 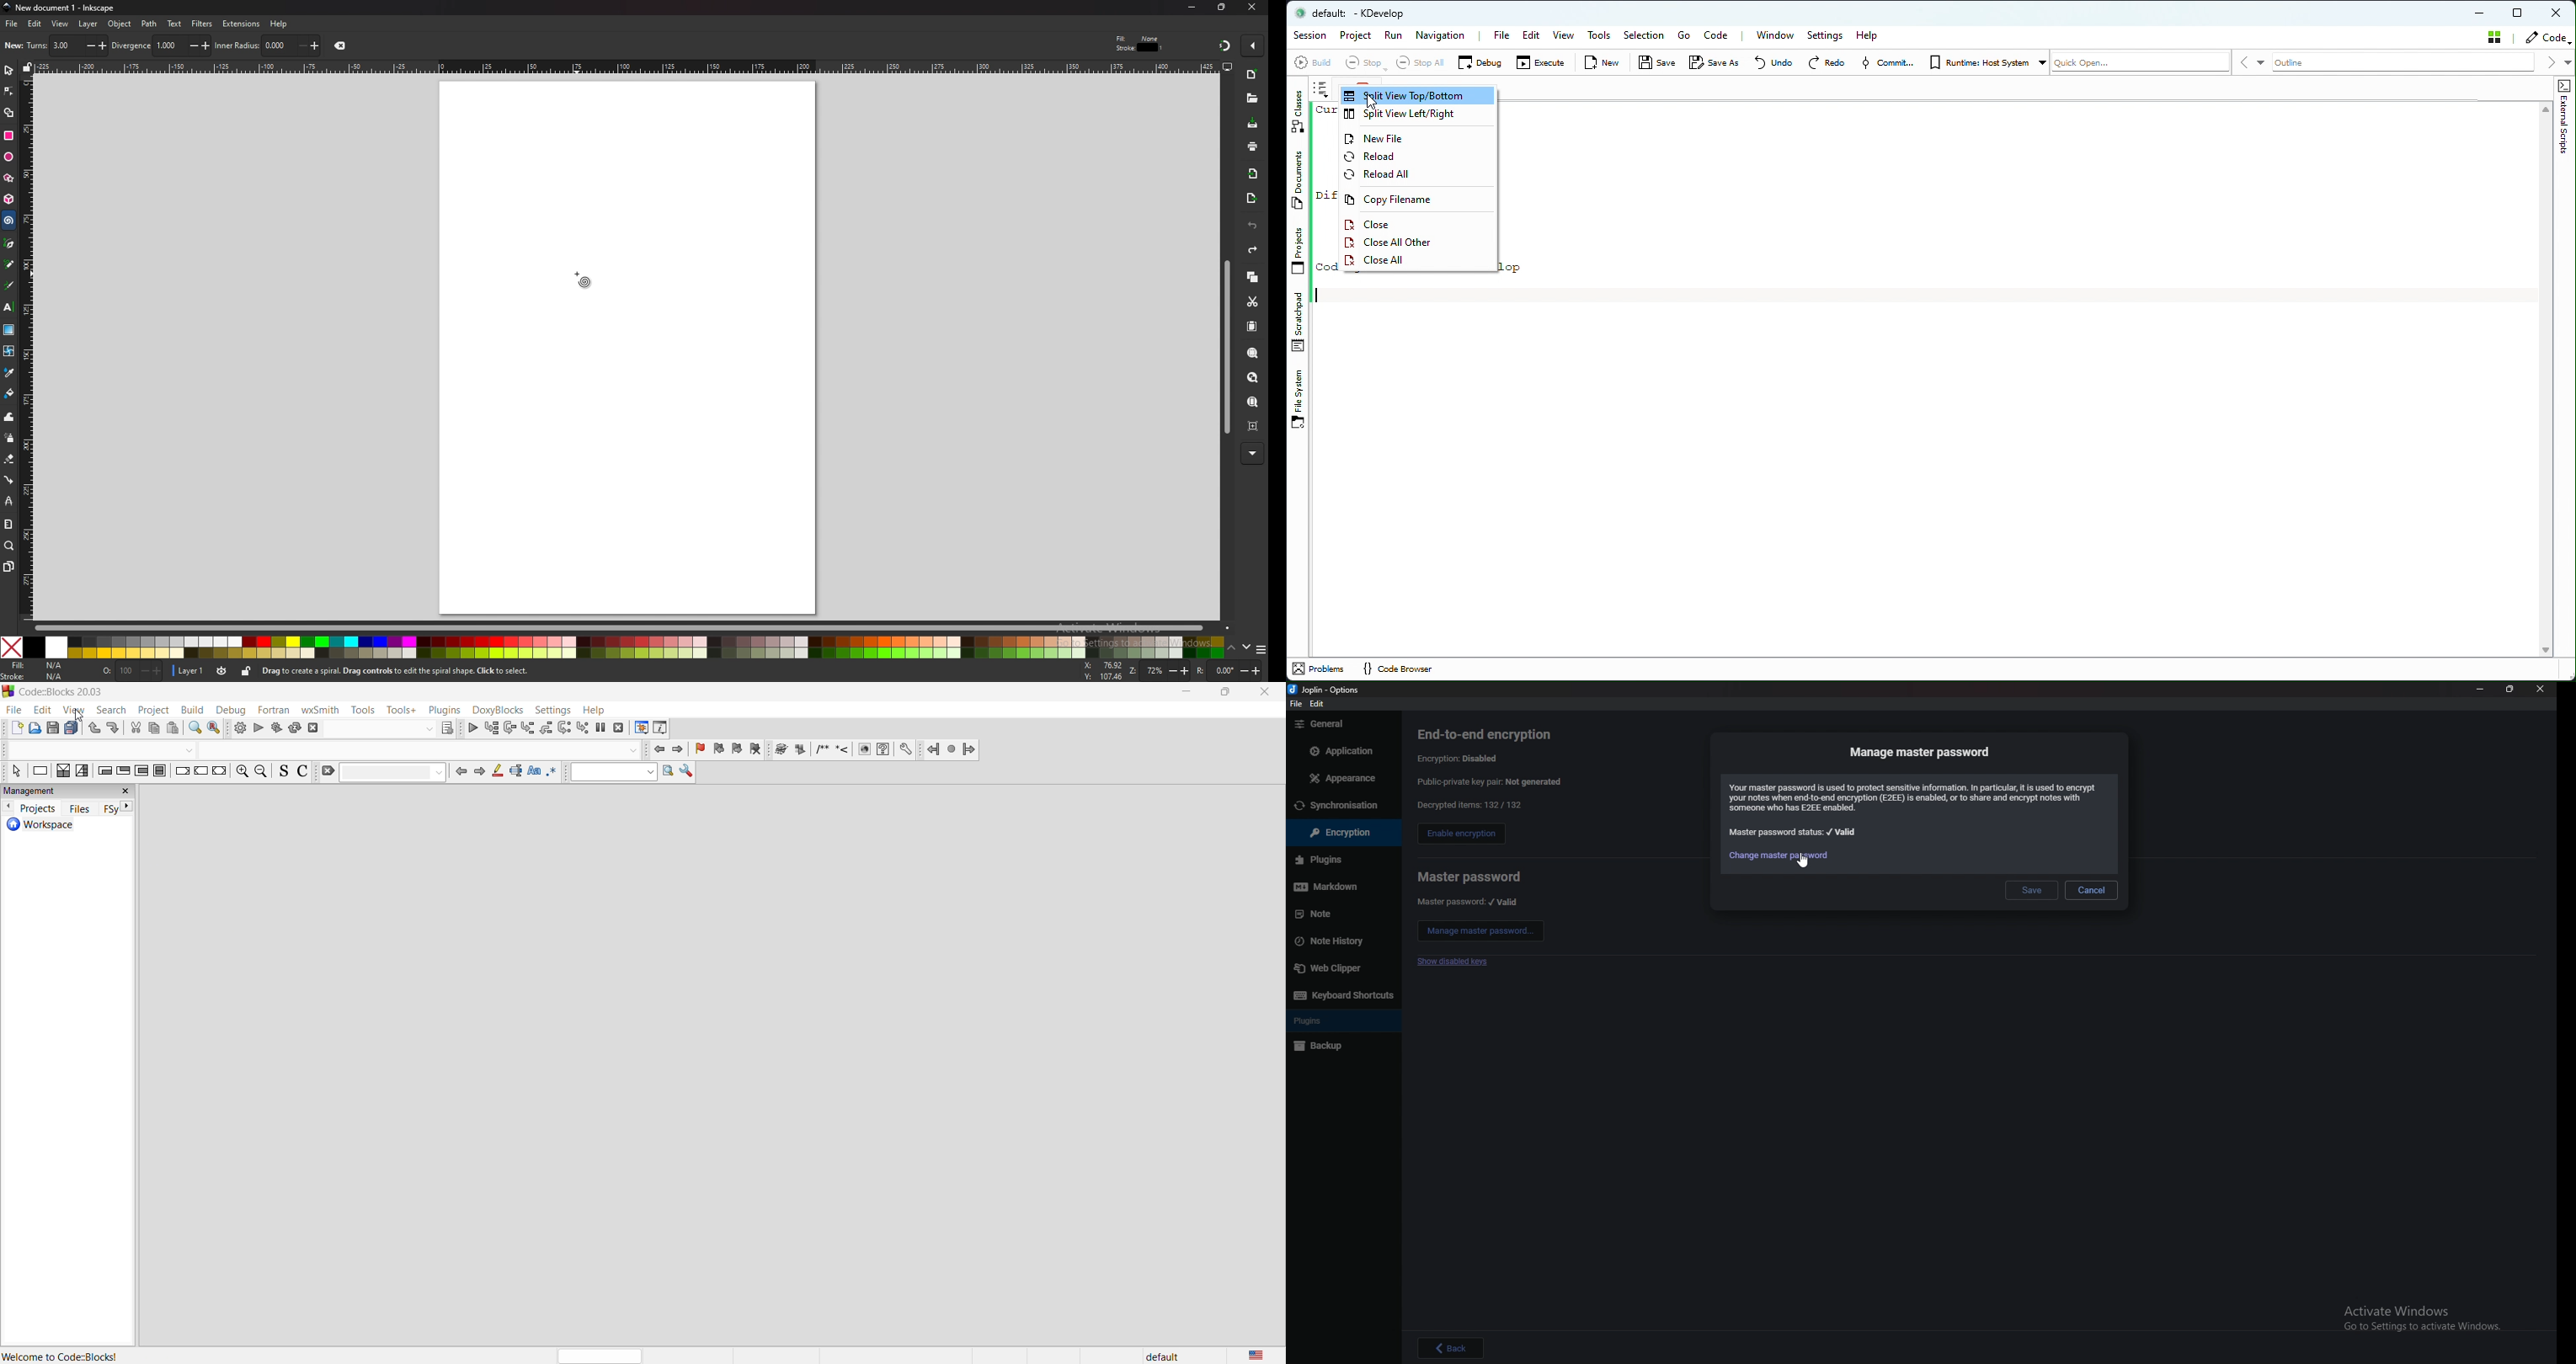 I want to click on zoom out, so click(x=263, y=771).